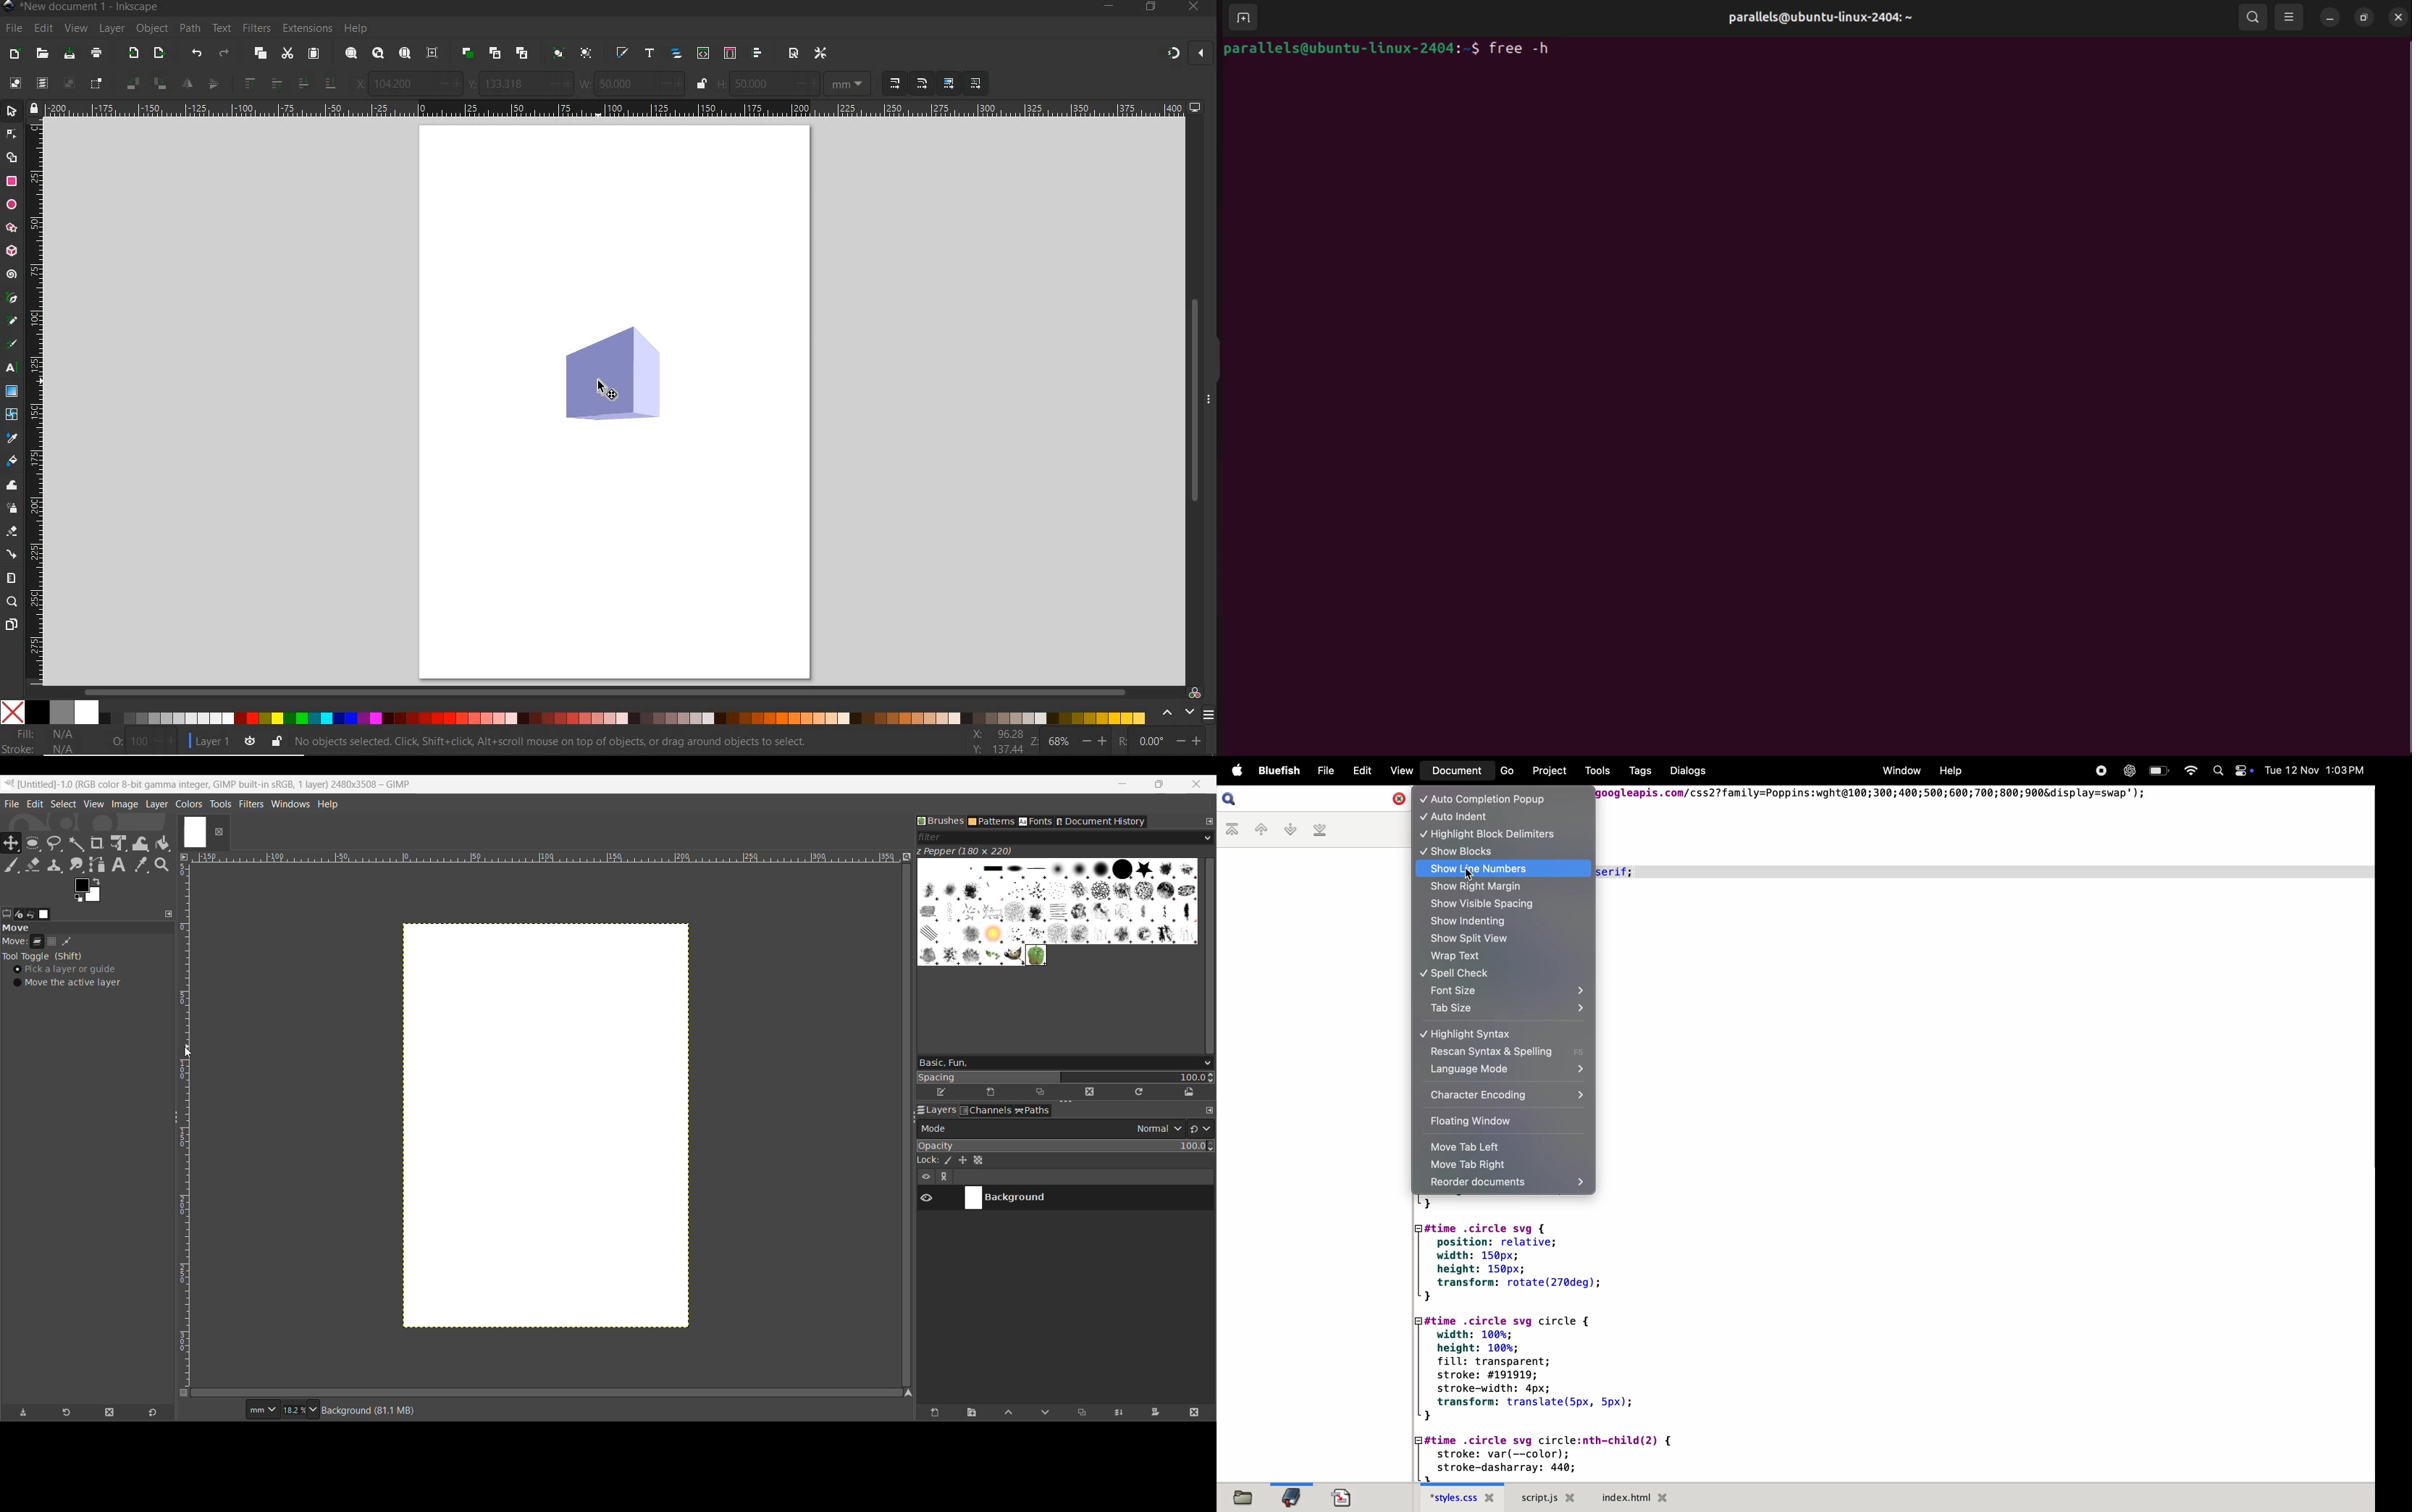  What do you see at coordinates (1061, 743) in the screenshot?
I see `68` at bounding box center [1061, 743].